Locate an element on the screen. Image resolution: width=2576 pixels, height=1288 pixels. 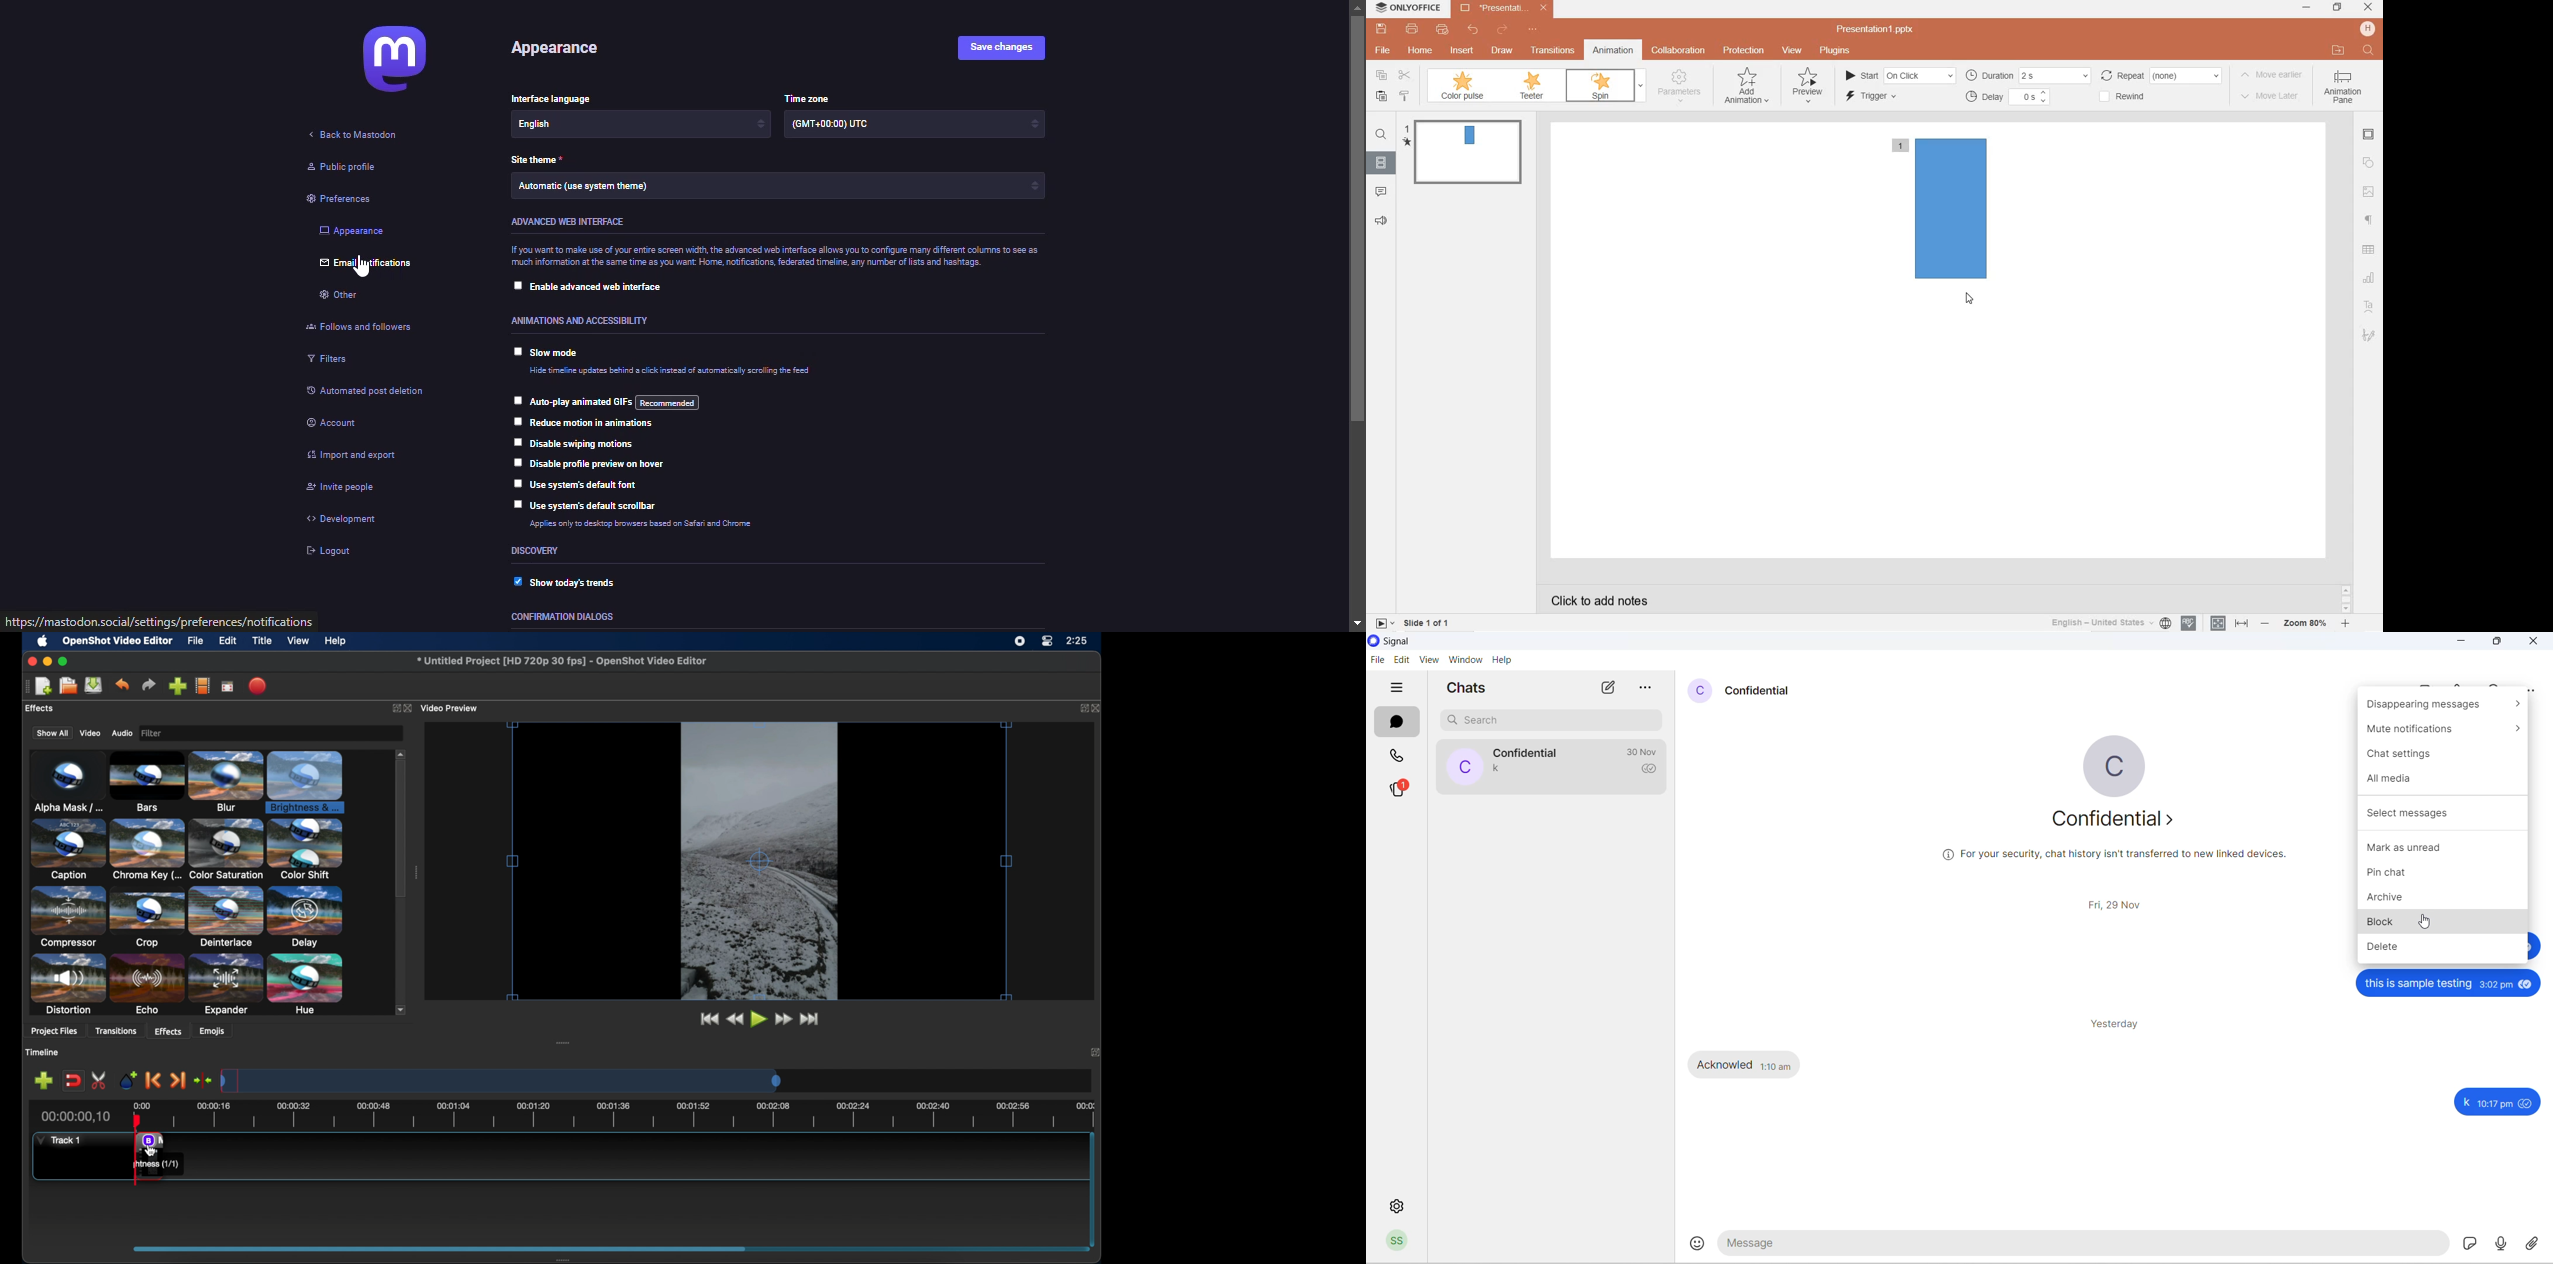
track 1 is located at coordinates (57, 1141).